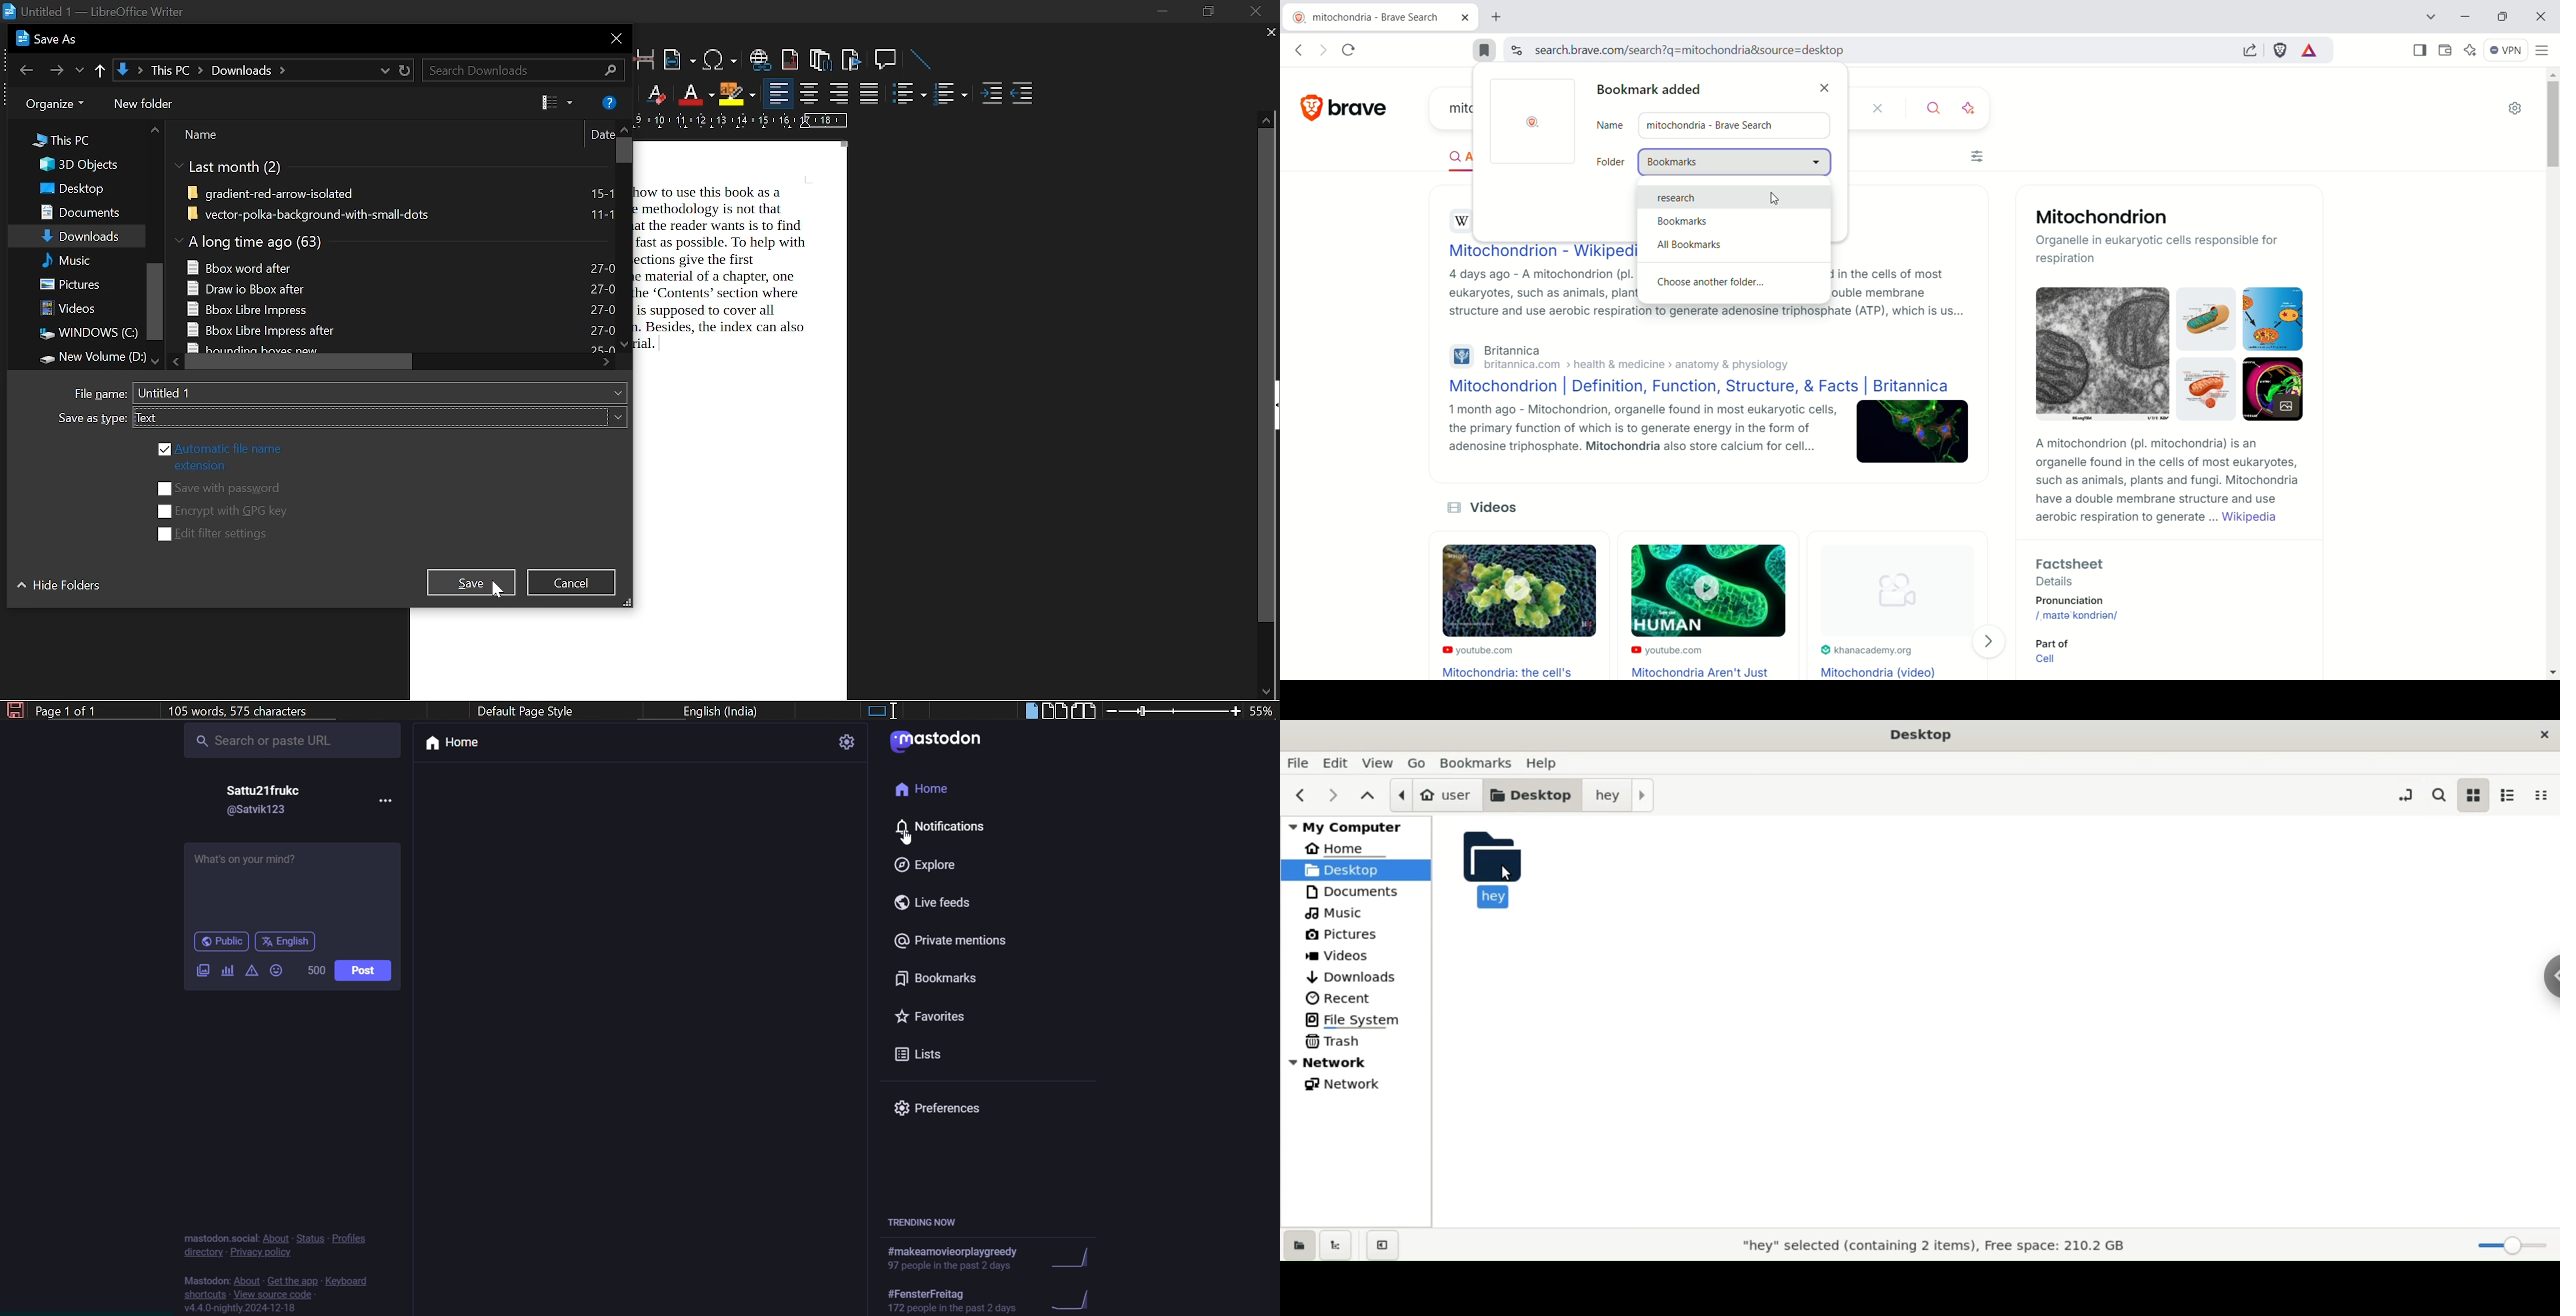 The image size is (2576, 1316). I want to click on file, so click(1300, 762).